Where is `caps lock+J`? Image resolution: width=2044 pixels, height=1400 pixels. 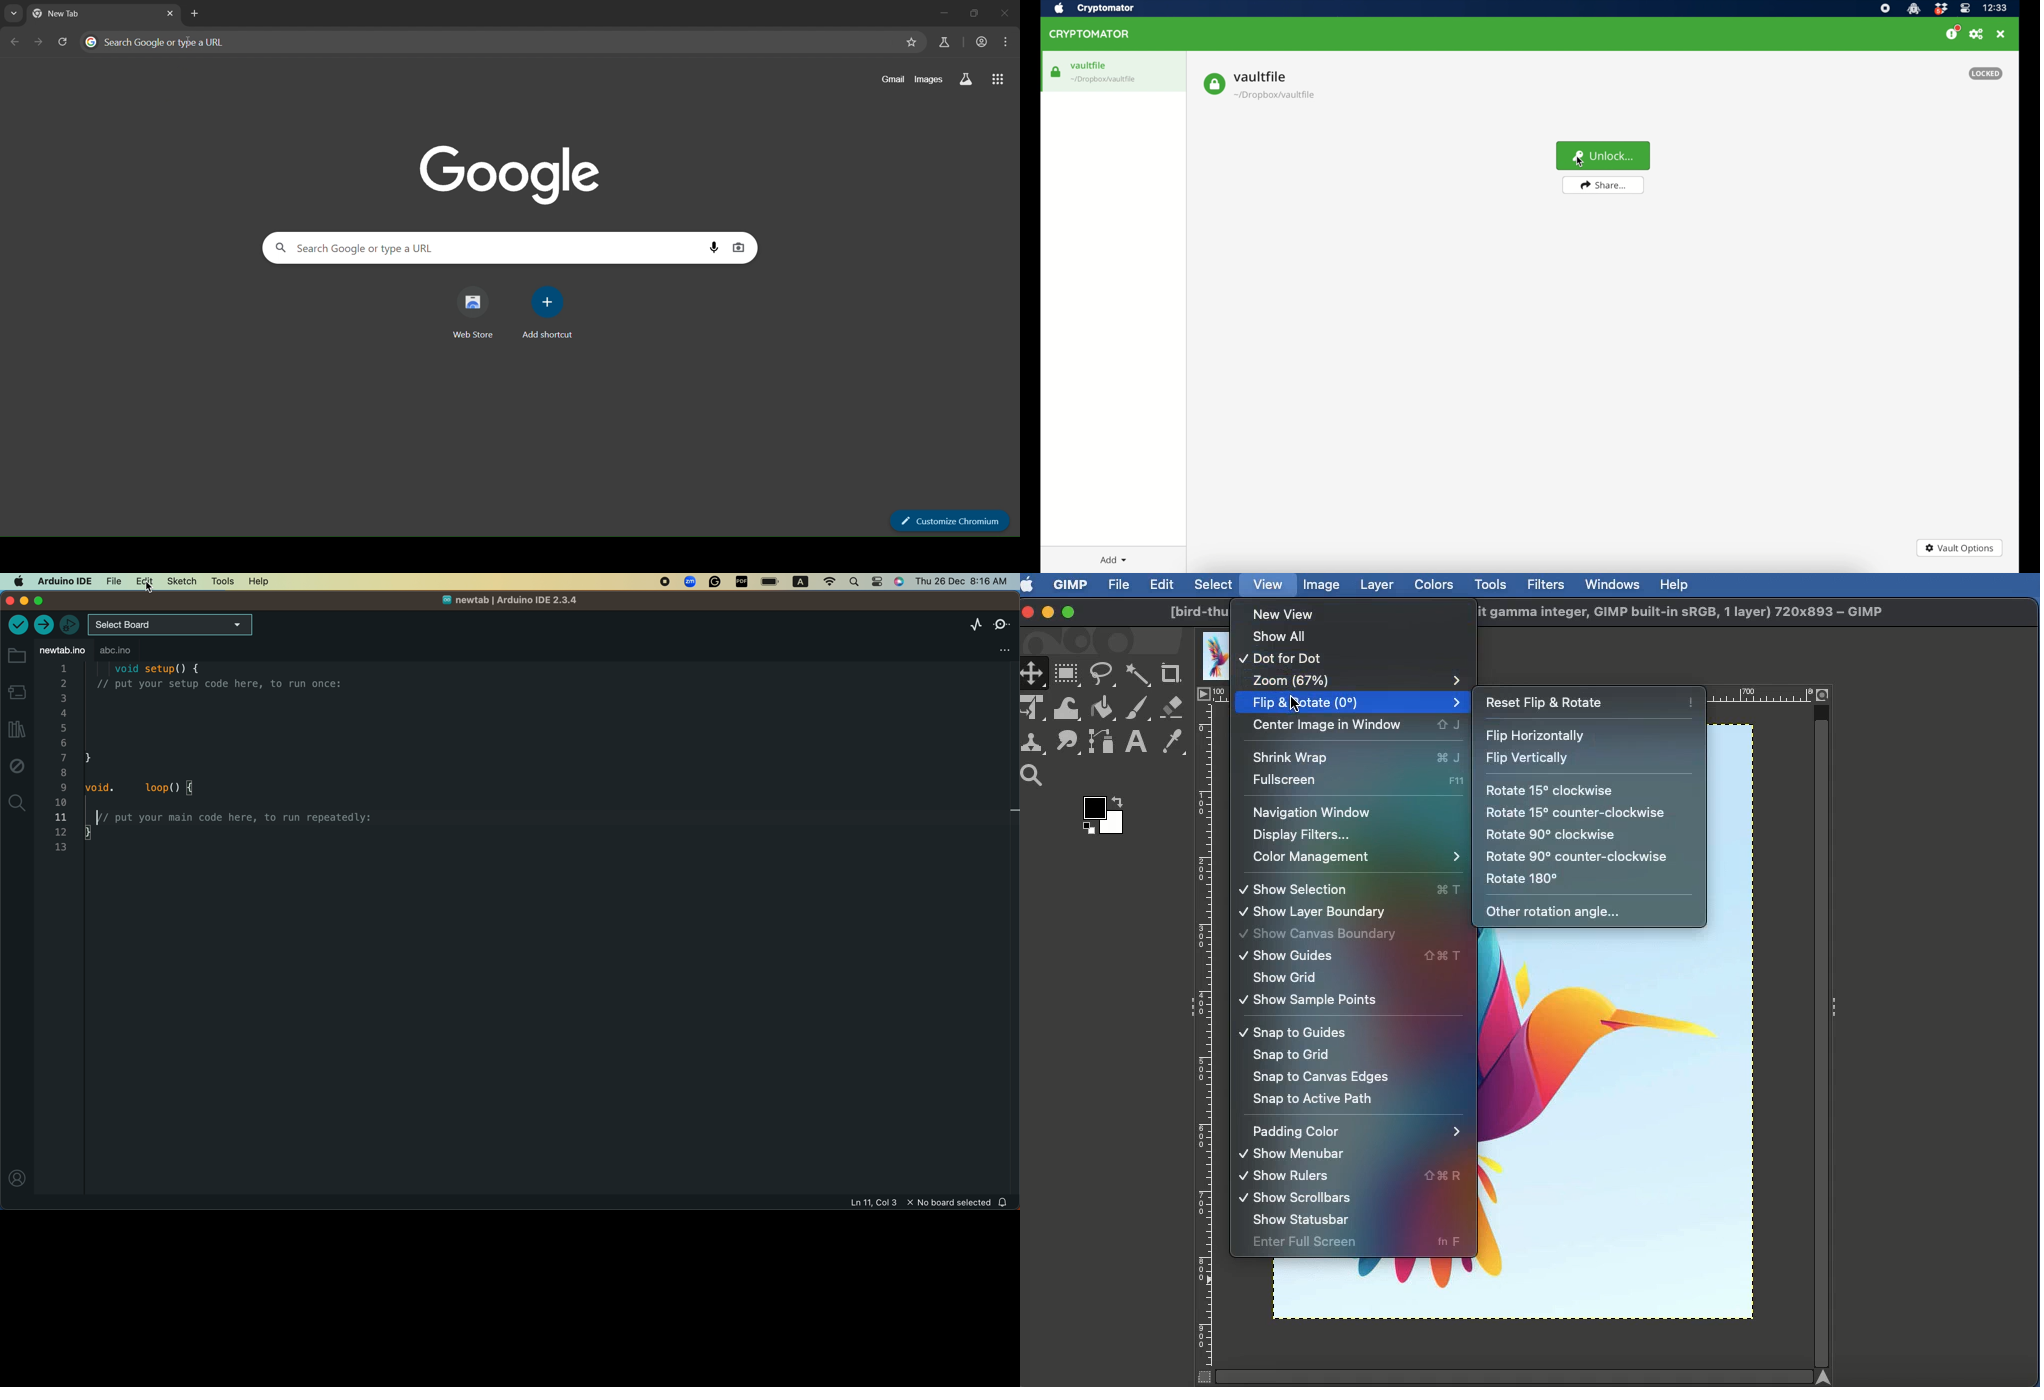 caps lock+J is located at coordinates (1449, 725).